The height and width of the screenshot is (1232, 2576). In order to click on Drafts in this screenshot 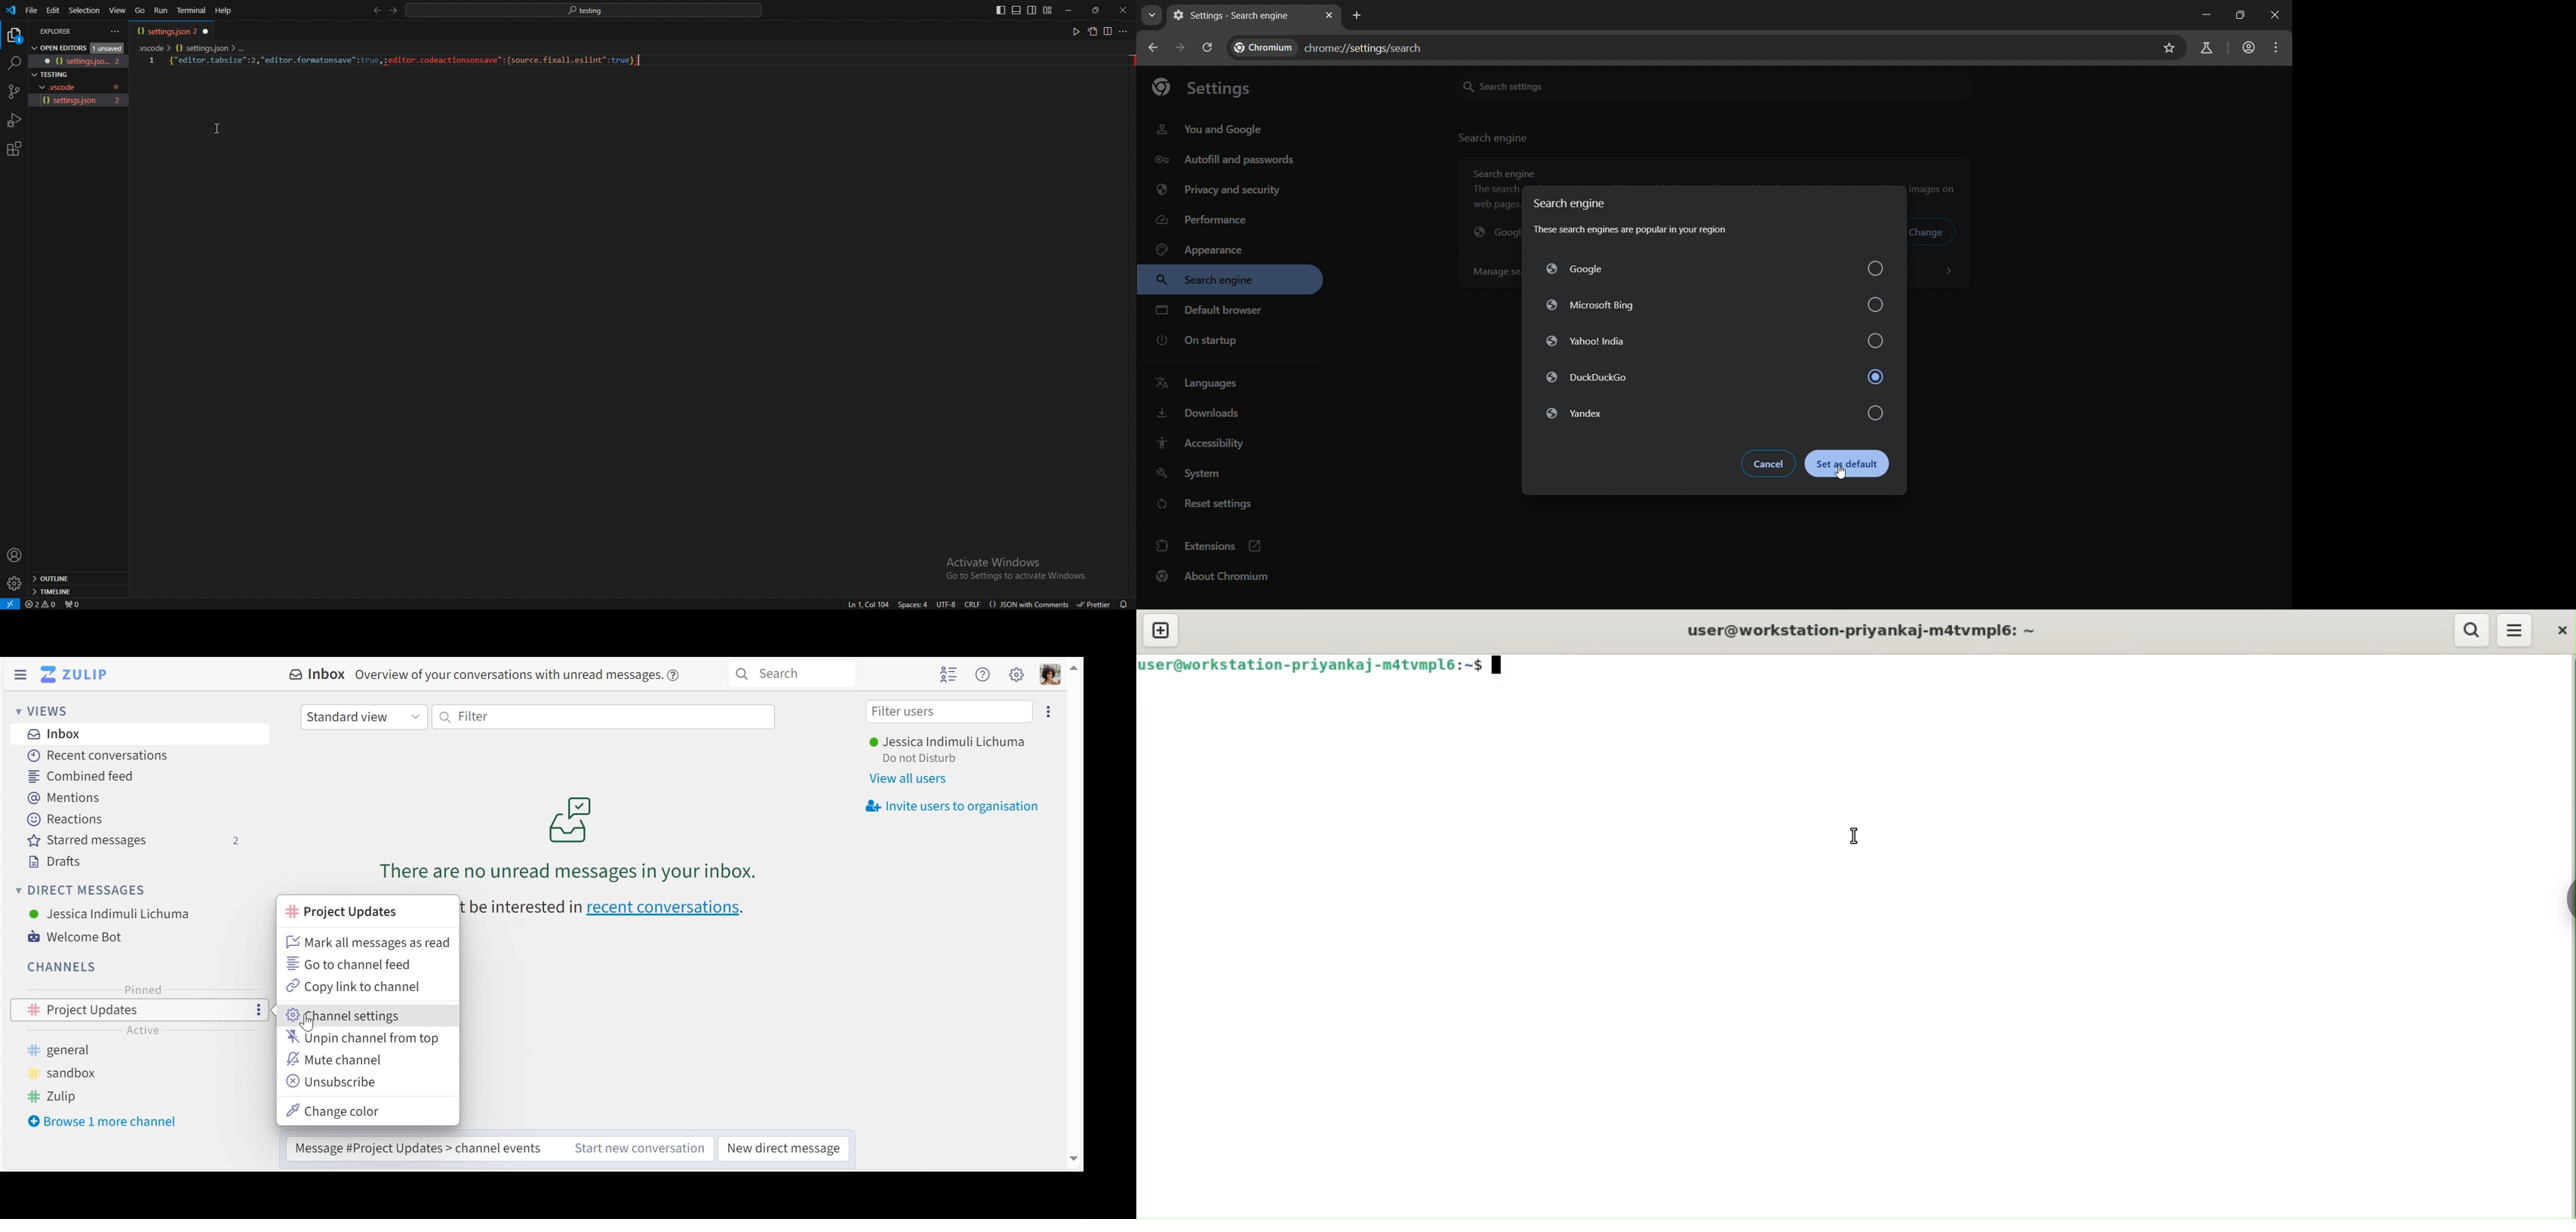, I will do `click(53, 862)`.